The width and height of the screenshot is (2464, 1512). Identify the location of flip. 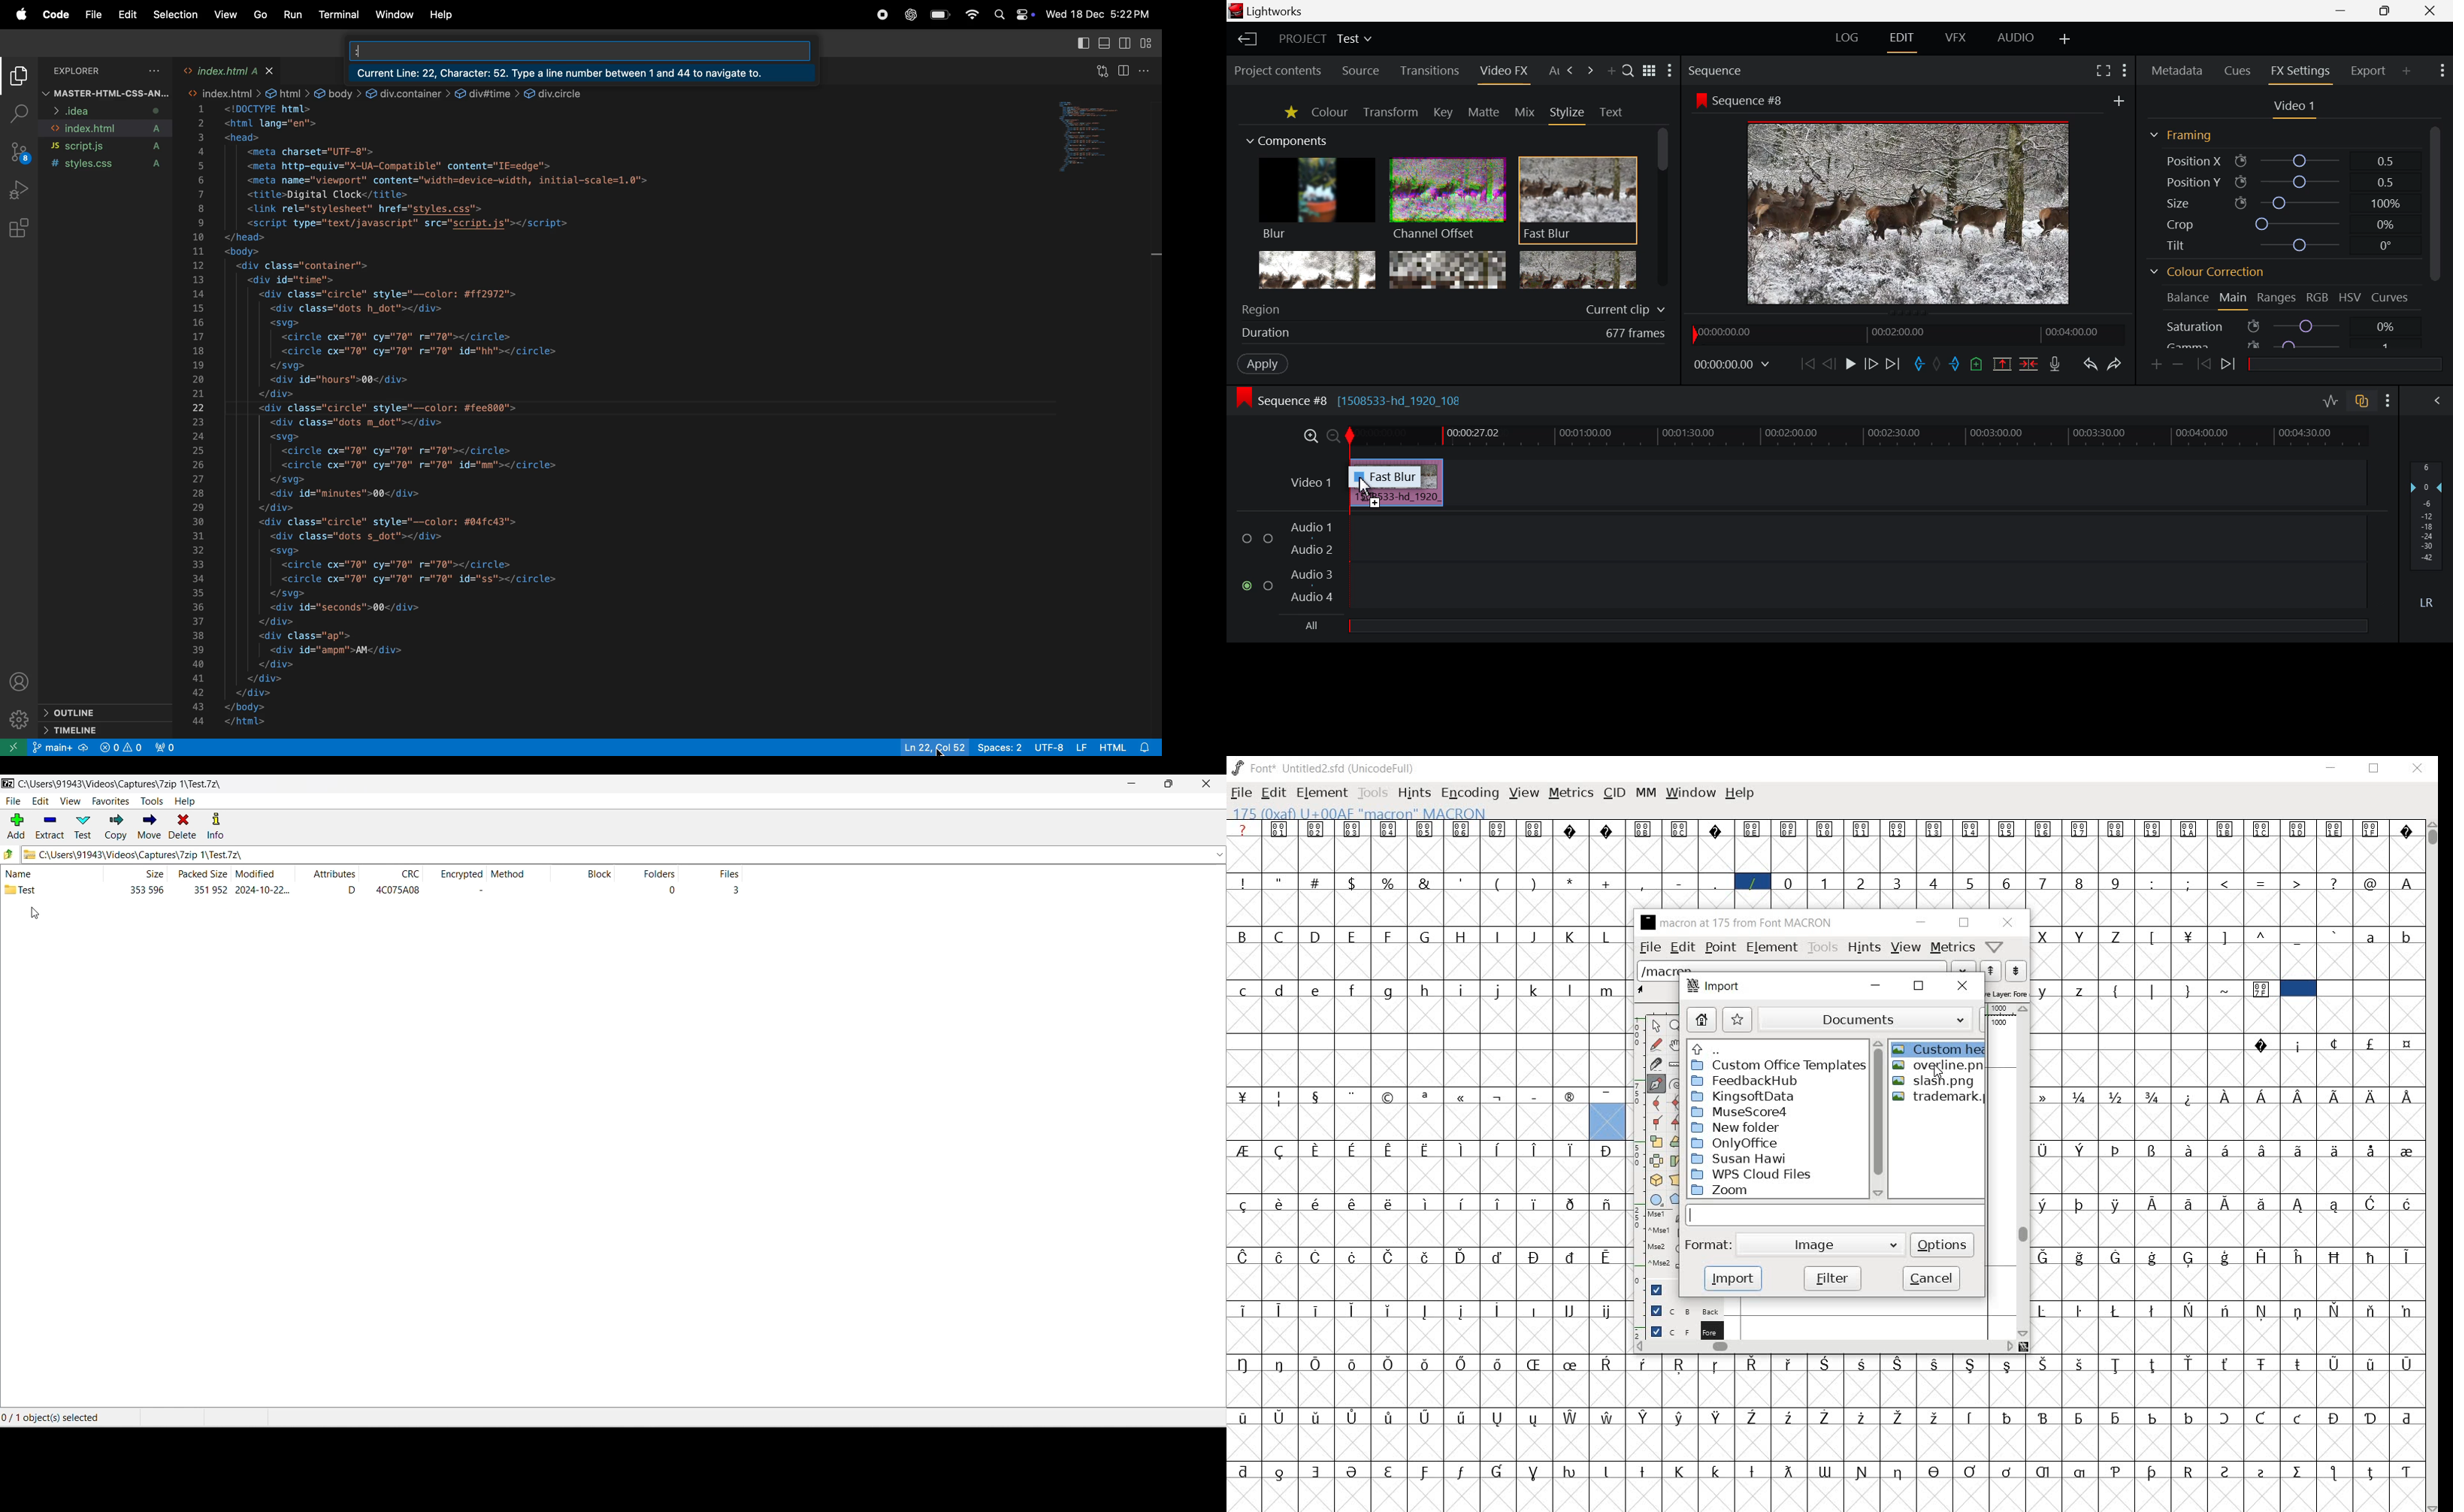
(1656, 1160).